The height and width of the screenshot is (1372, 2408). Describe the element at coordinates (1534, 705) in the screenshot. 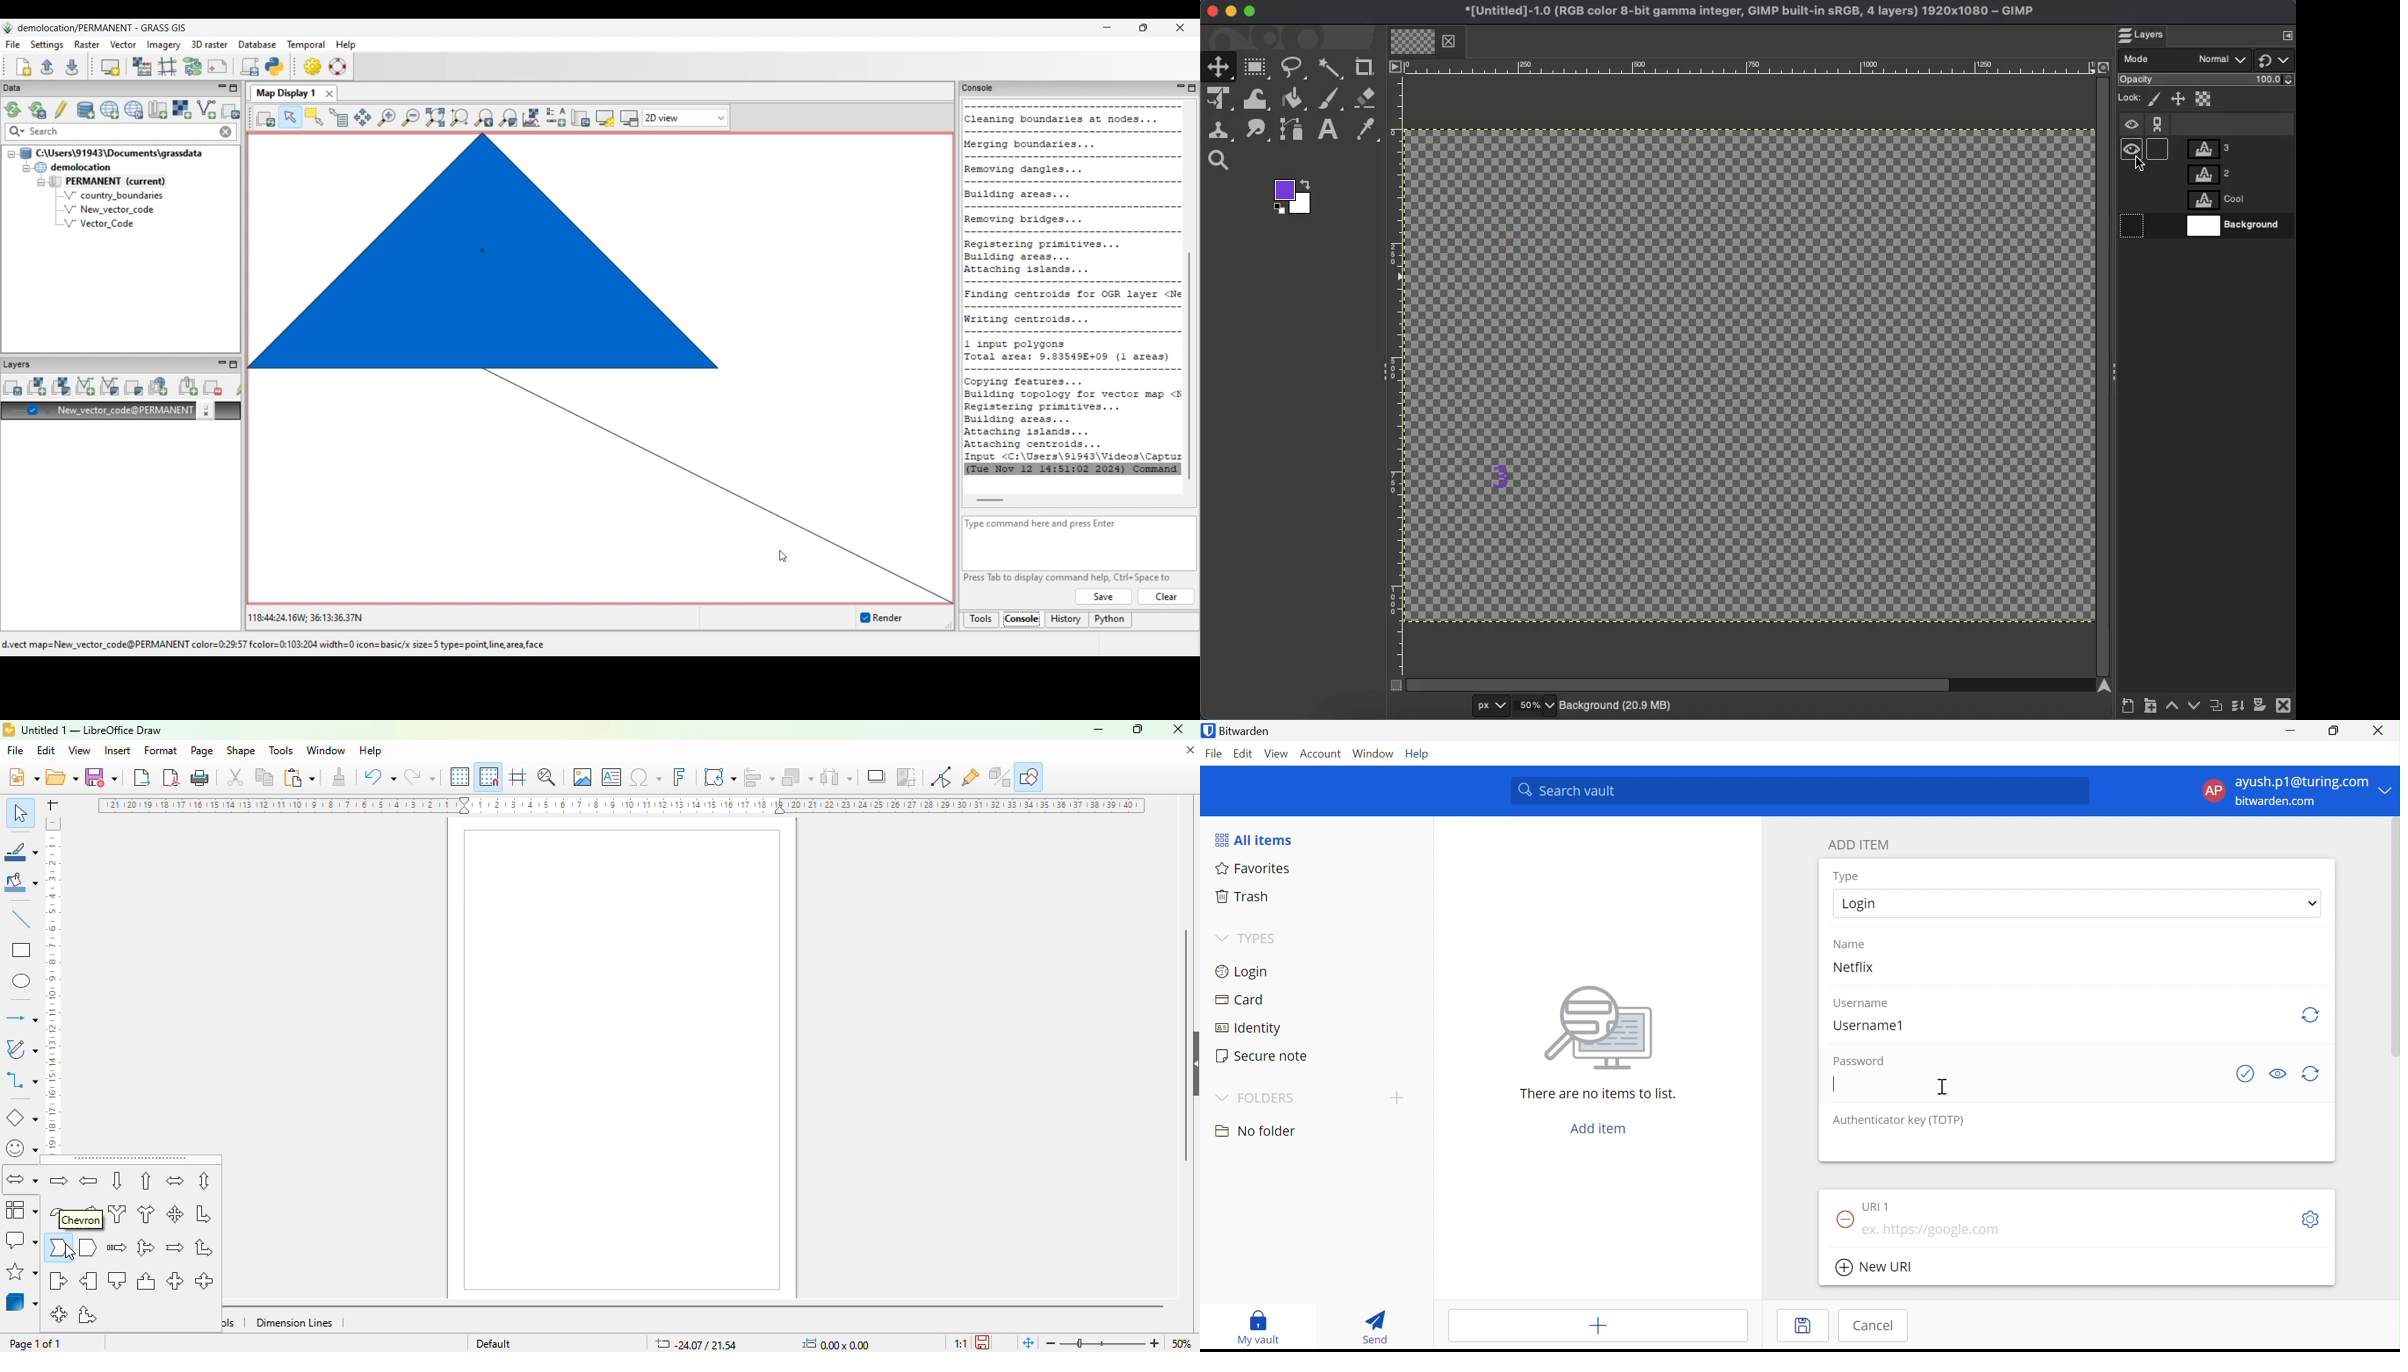

I see `50%` at that location.